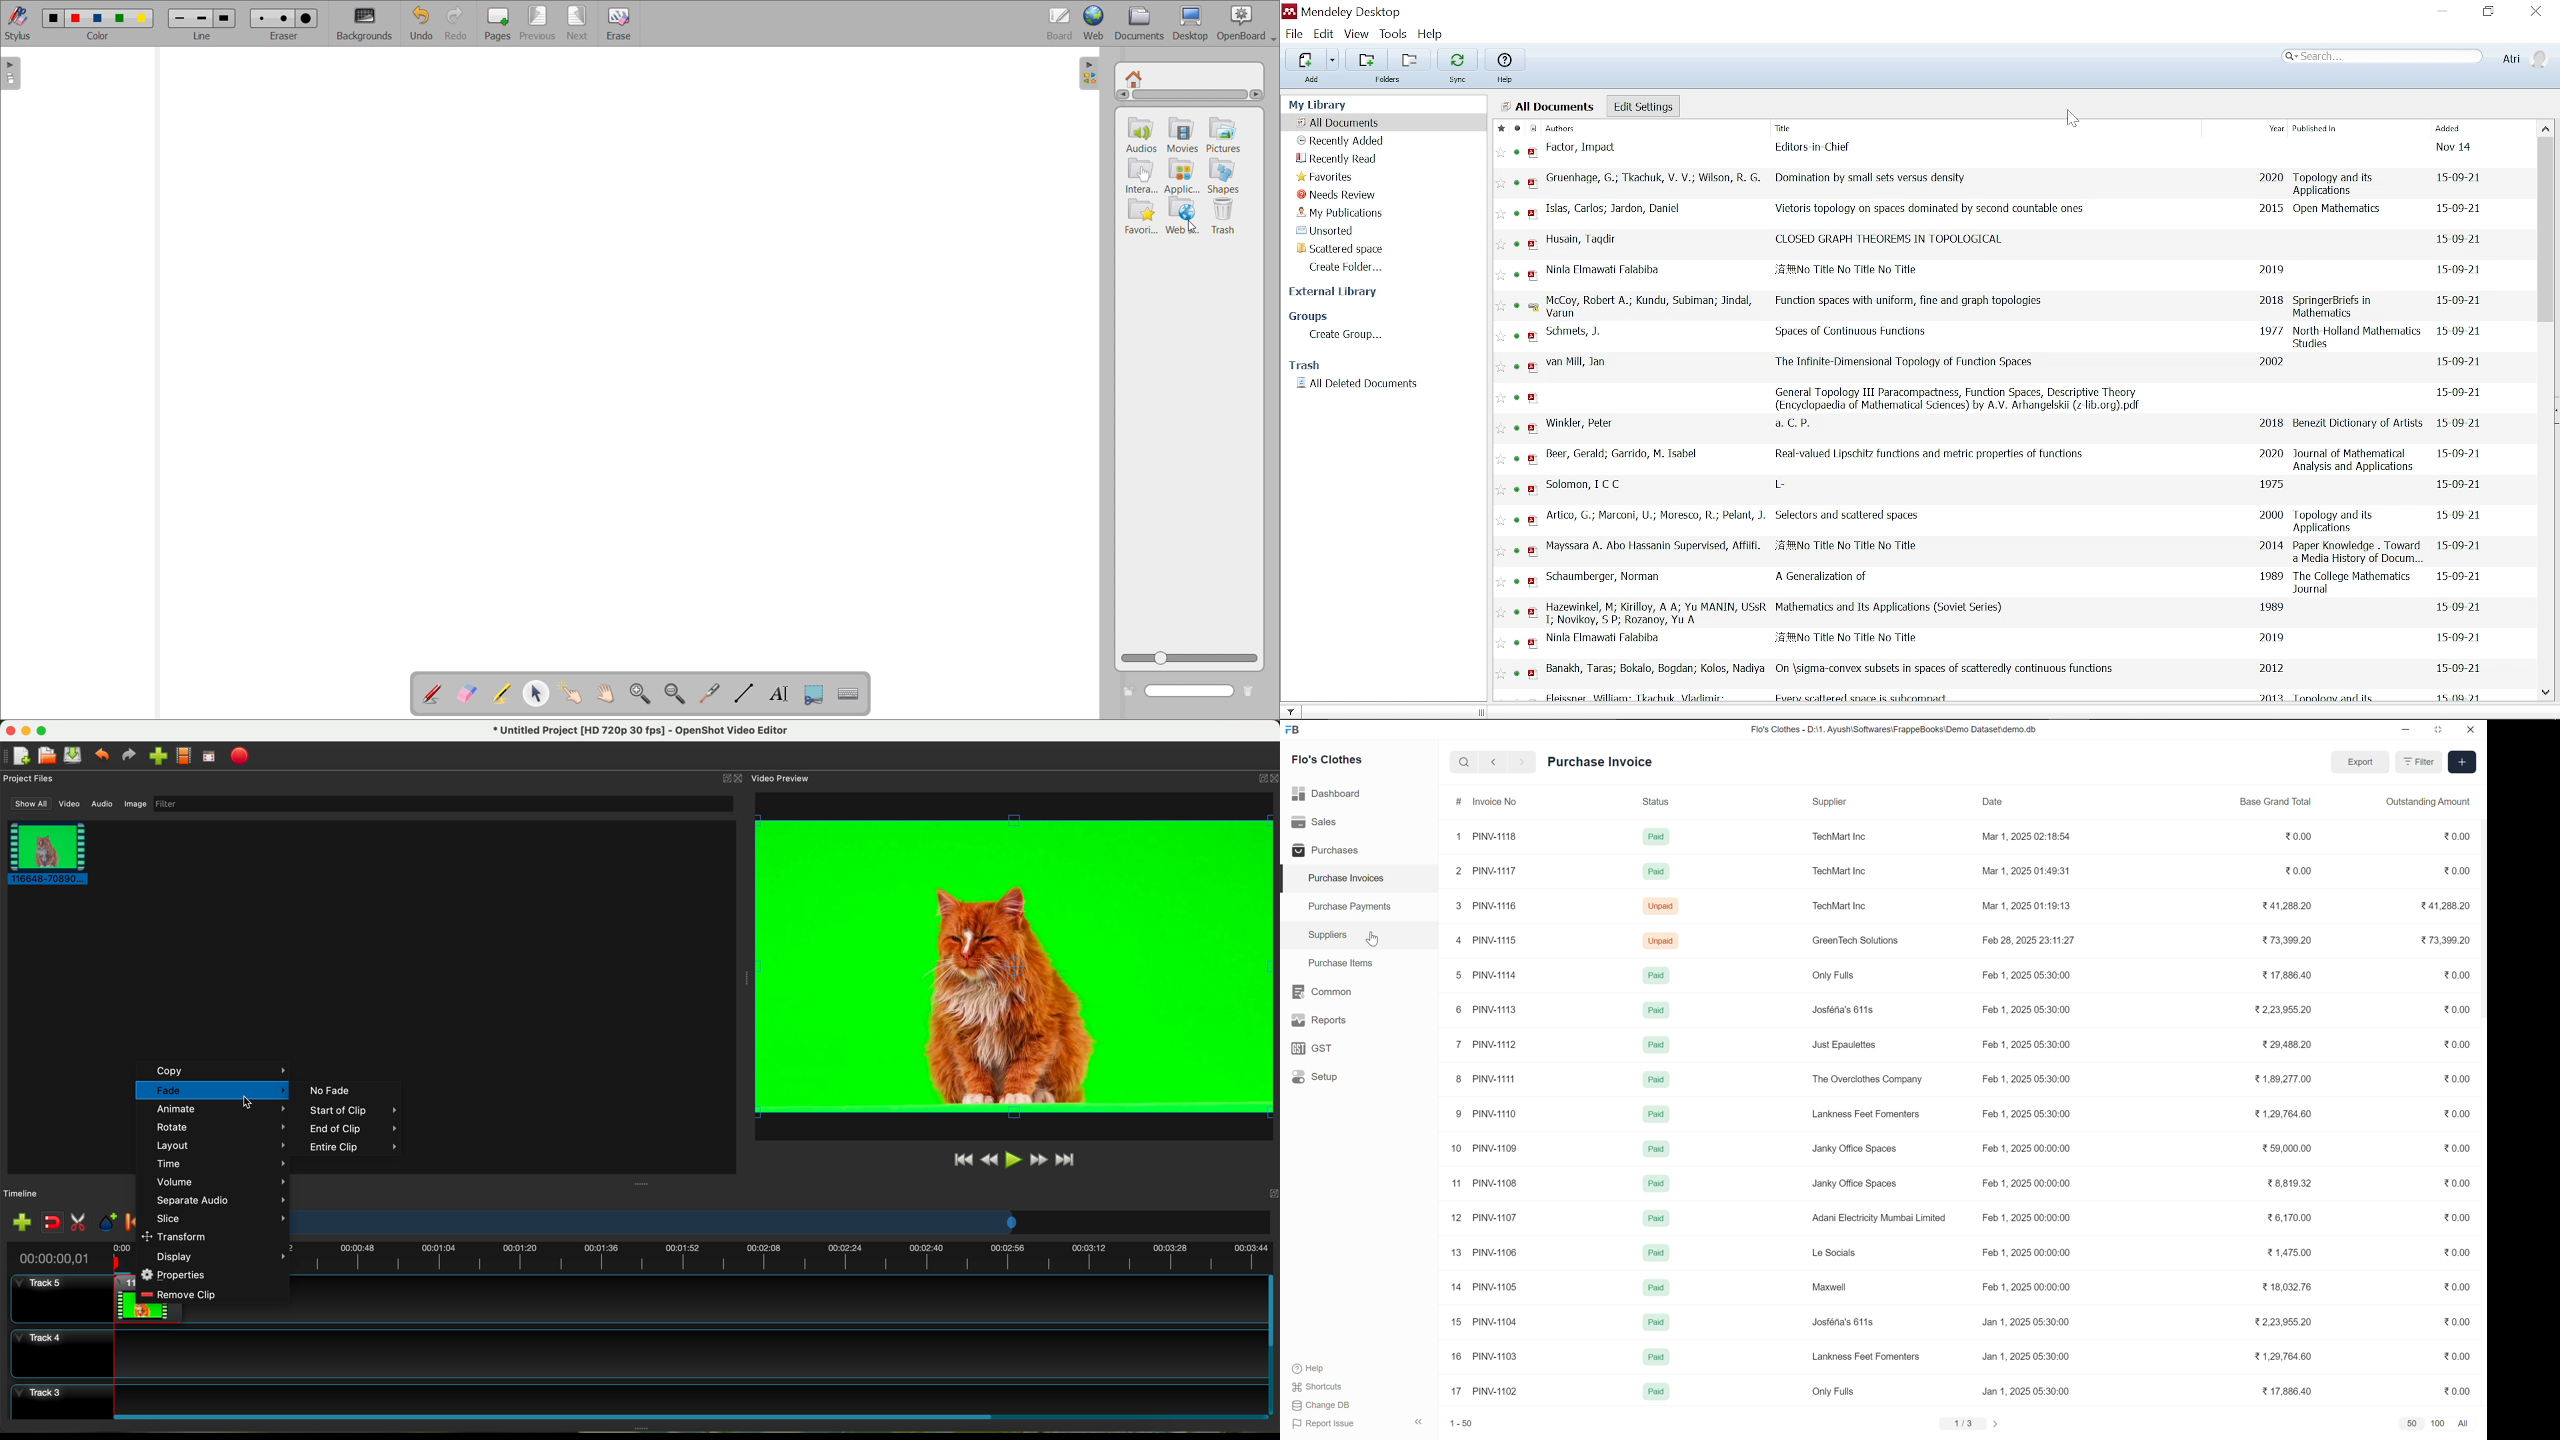  Describe the element at coordinates (1329, 847) in the screenshot. I see `Purchases` at that location.